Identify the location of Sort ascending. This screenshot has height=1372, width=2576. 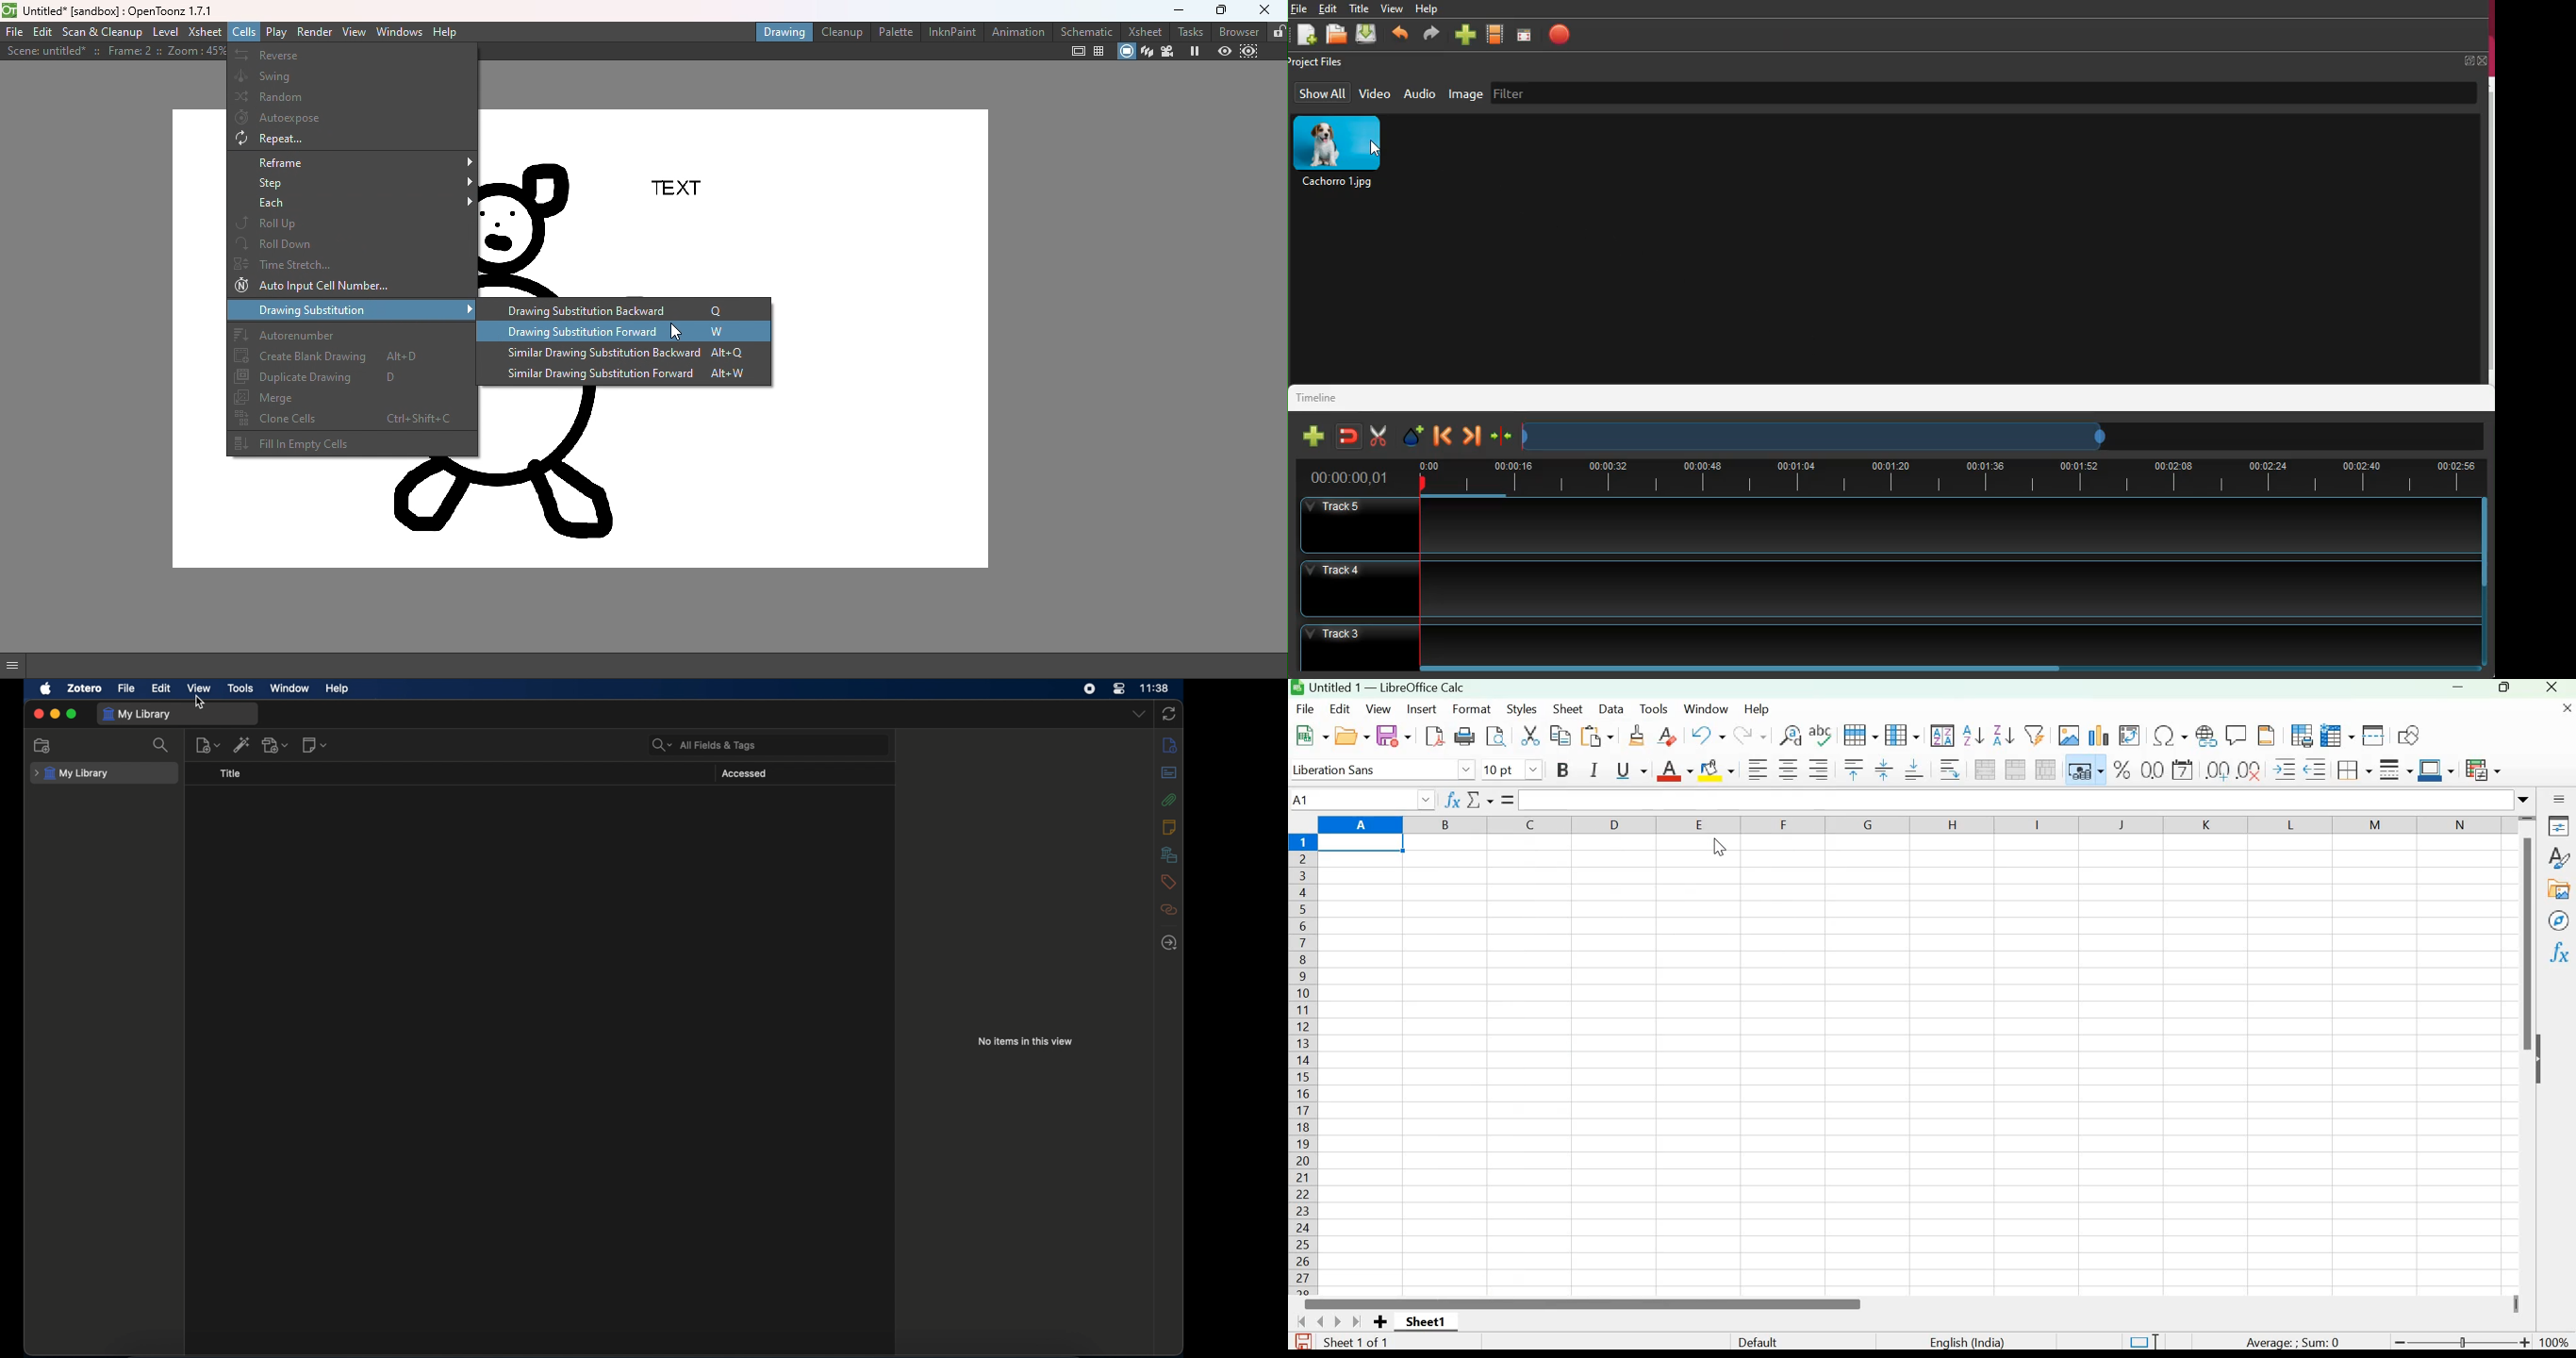
(1974, 735).